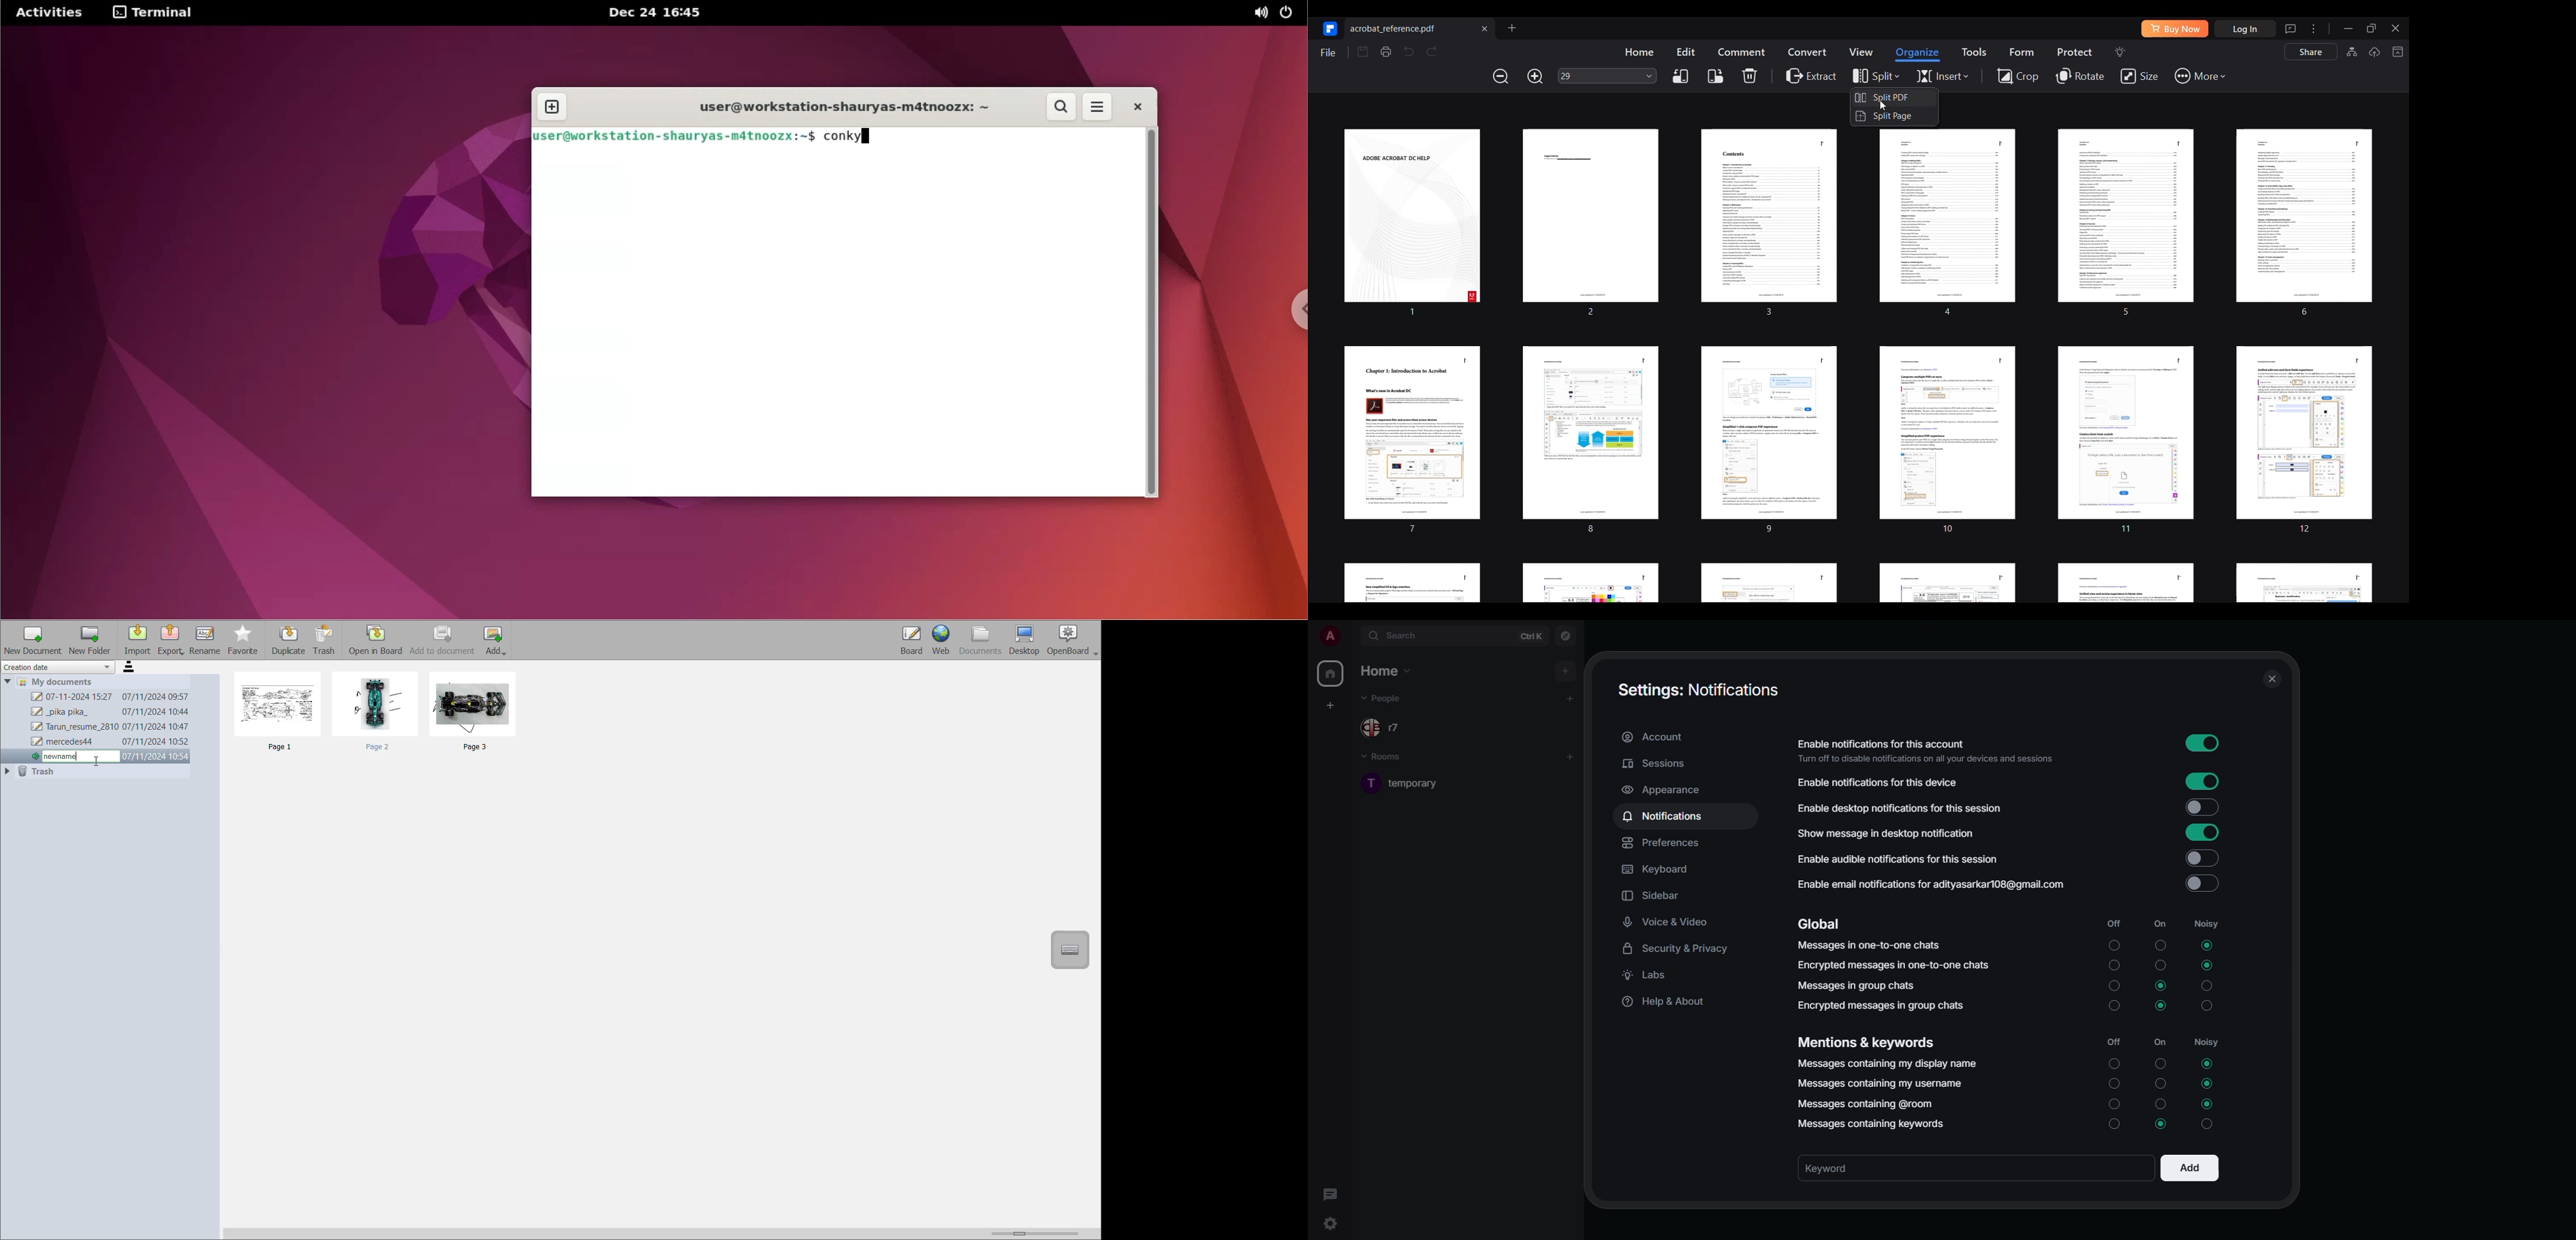 This screenshot has height=1260, width=2576. I want to click on enable desktop notifications for this session, so click(1901, 806).